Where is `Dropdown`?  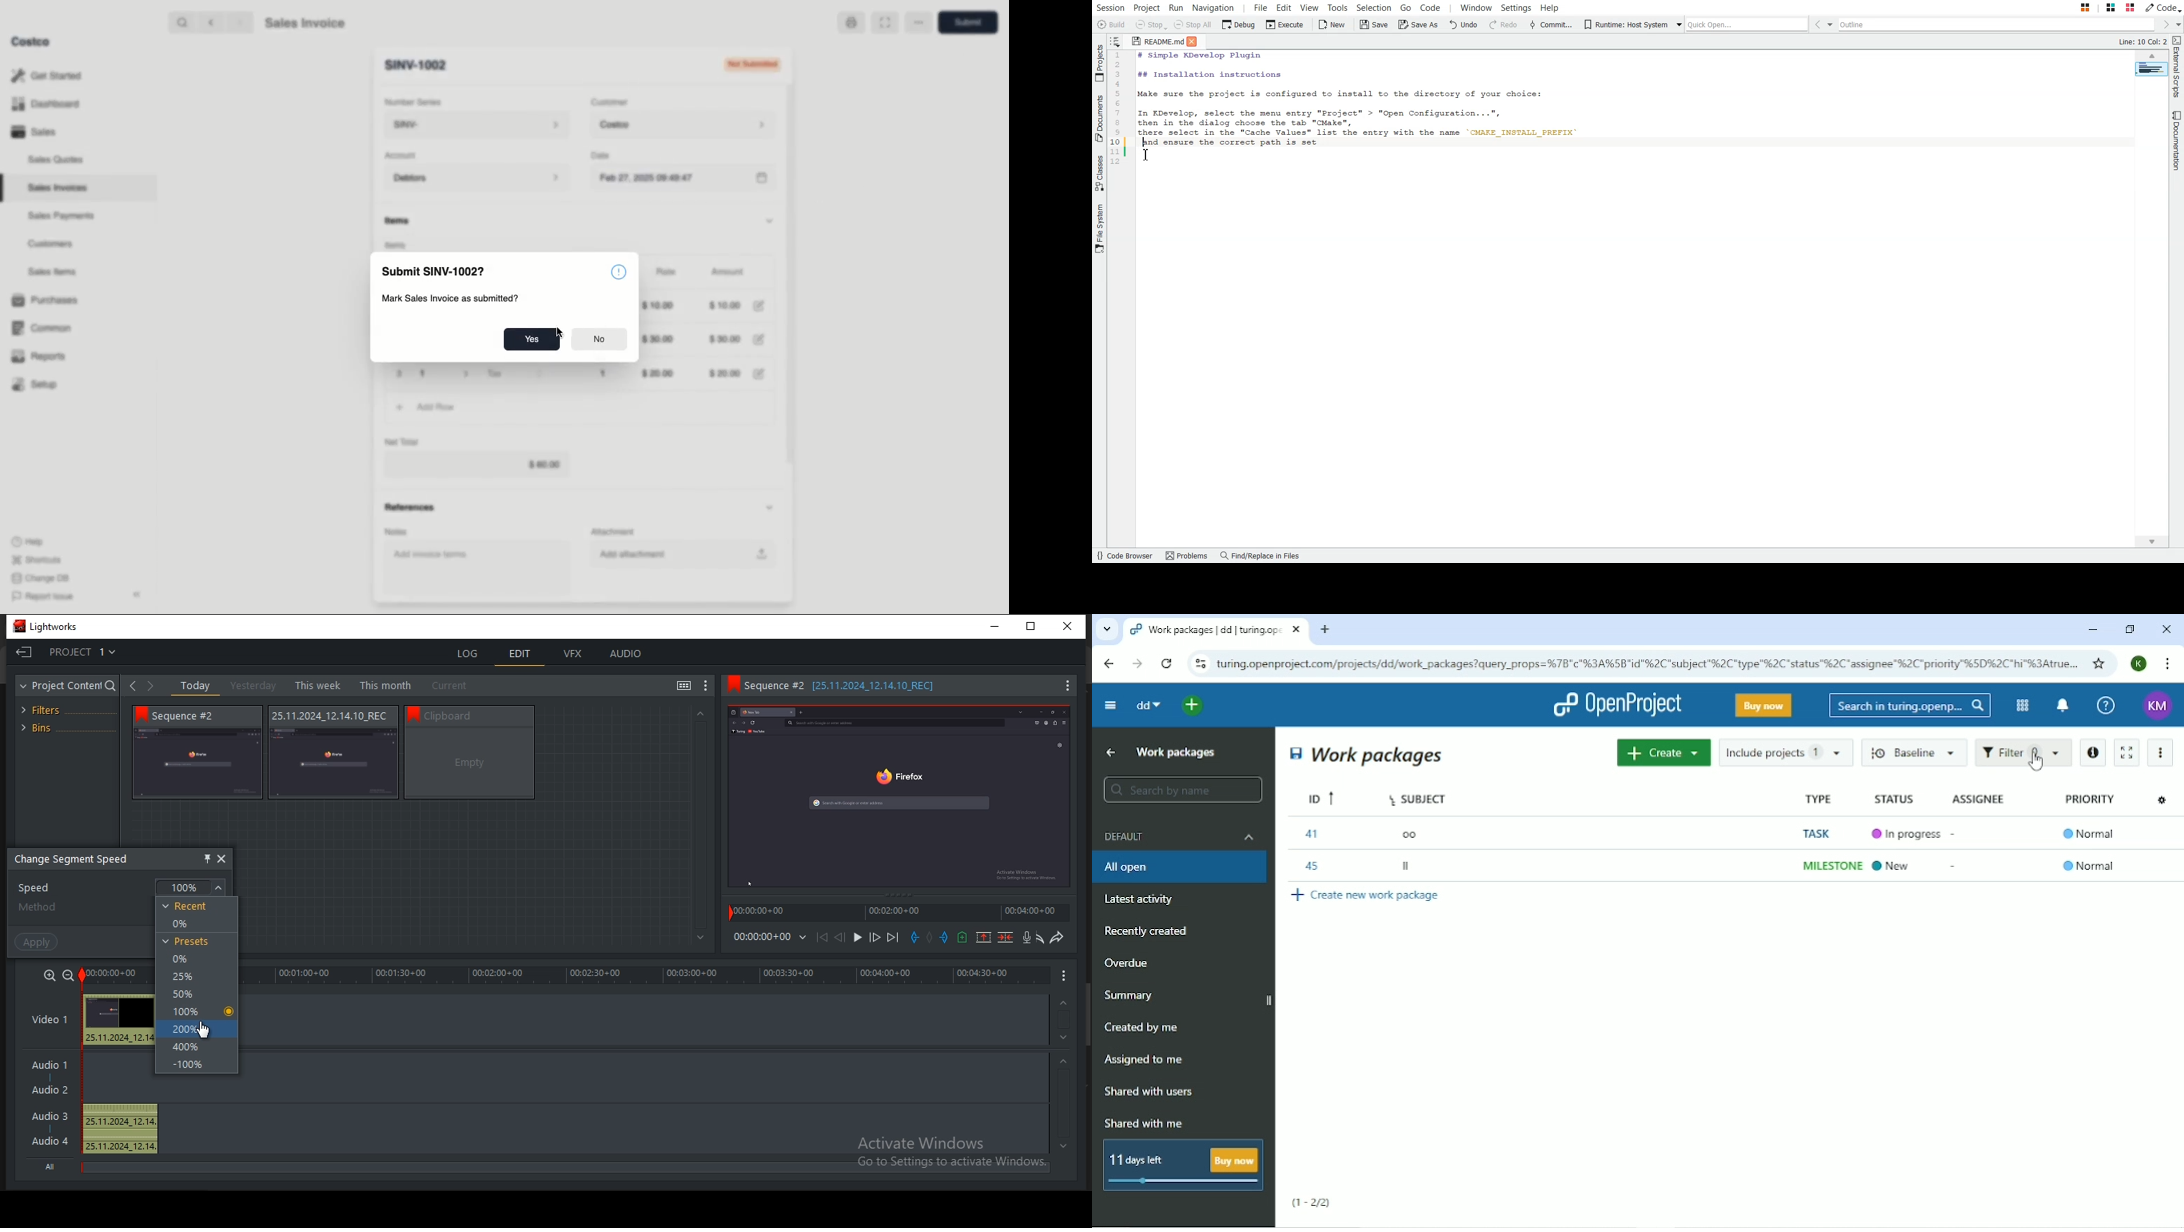
Dropdown is located at coordinates (800, 939).